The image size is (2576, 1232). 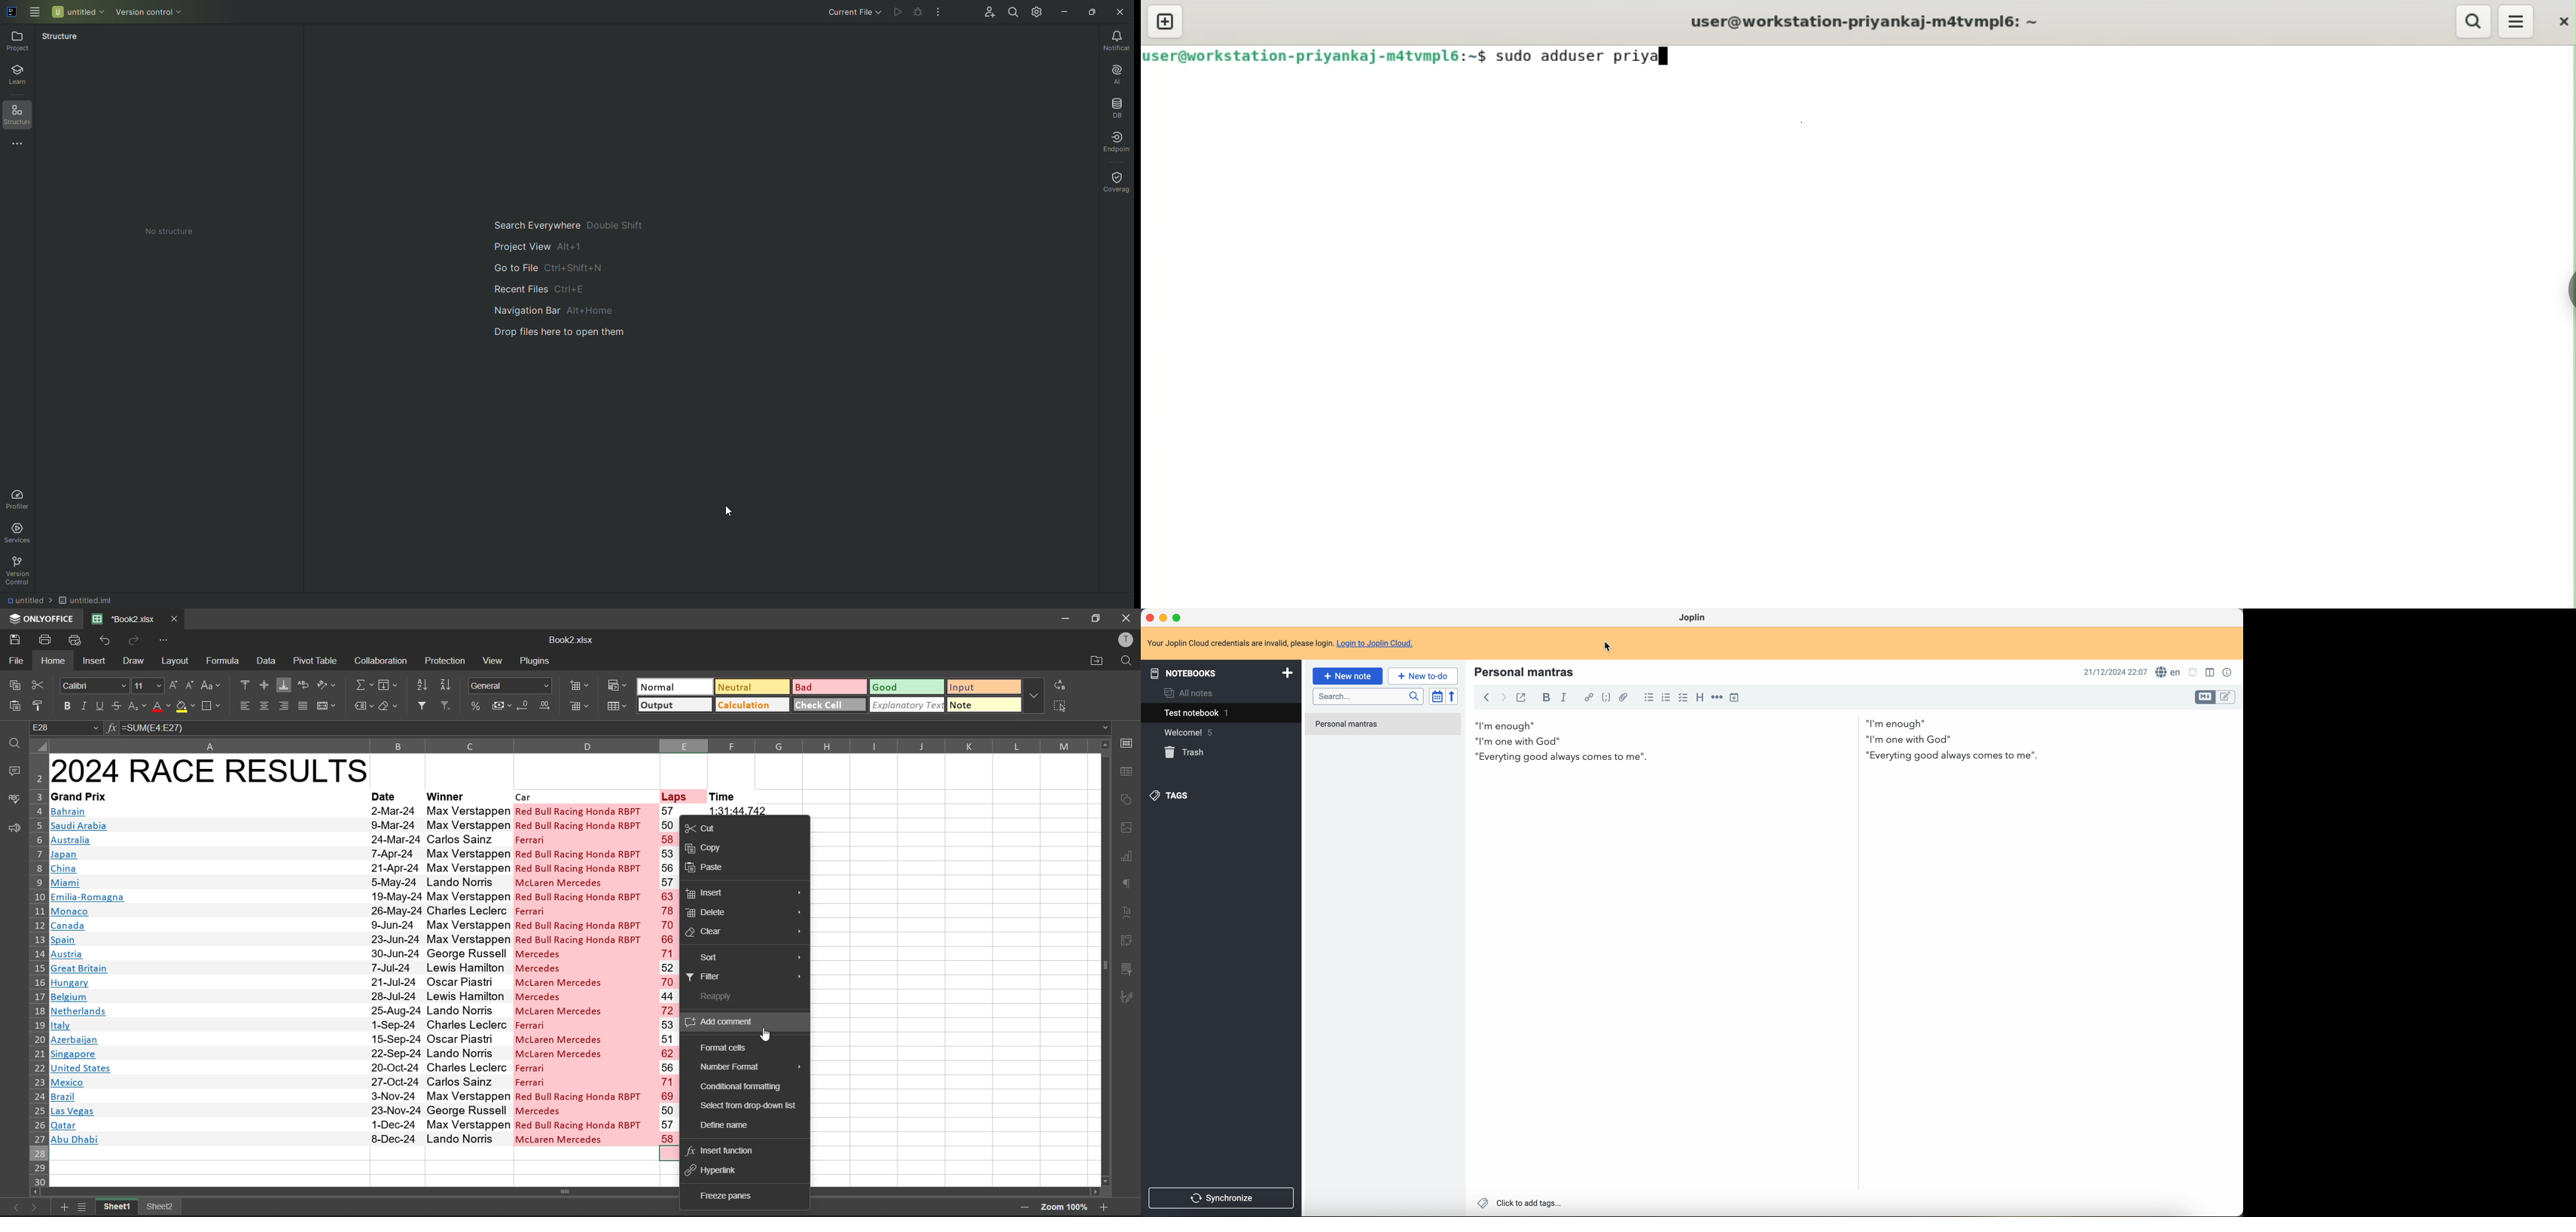 I want to click on note properties, so click(x=2231, y=672).